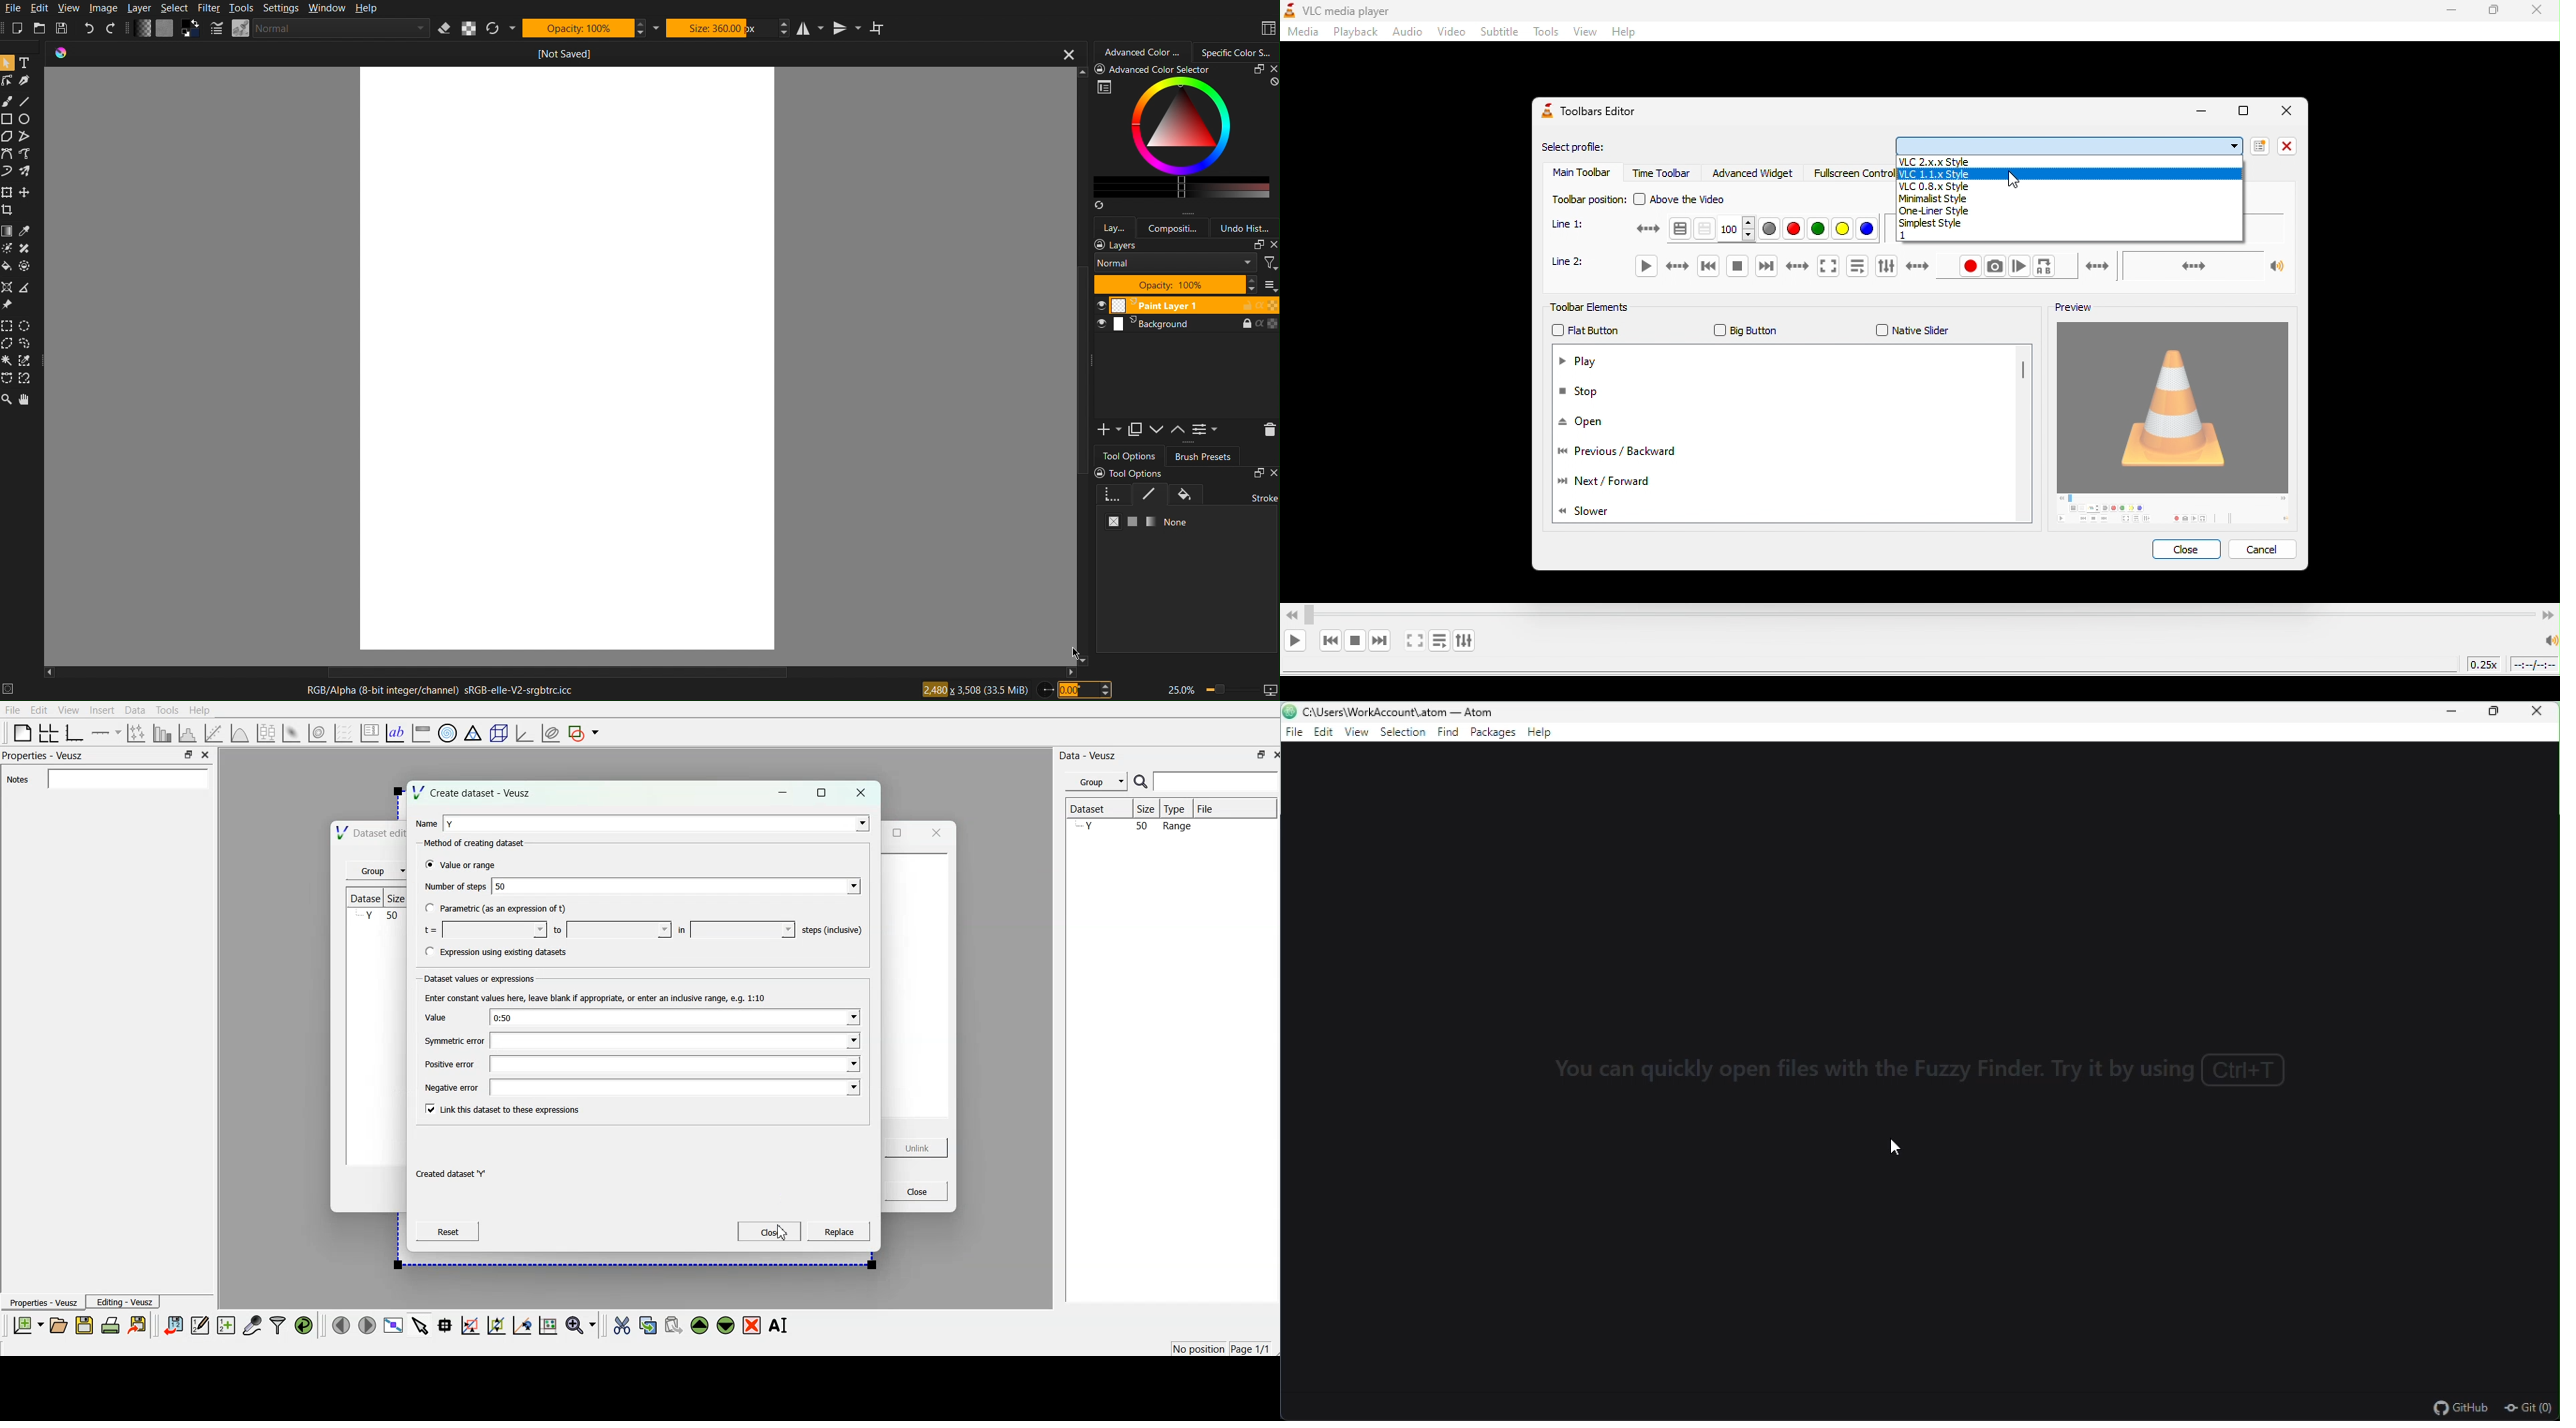 This screenshot has height=1428, width=2576. What do you see at coordinates (367, 9) in the screenshot?
I see `Help` at bounding box center [367, 9].